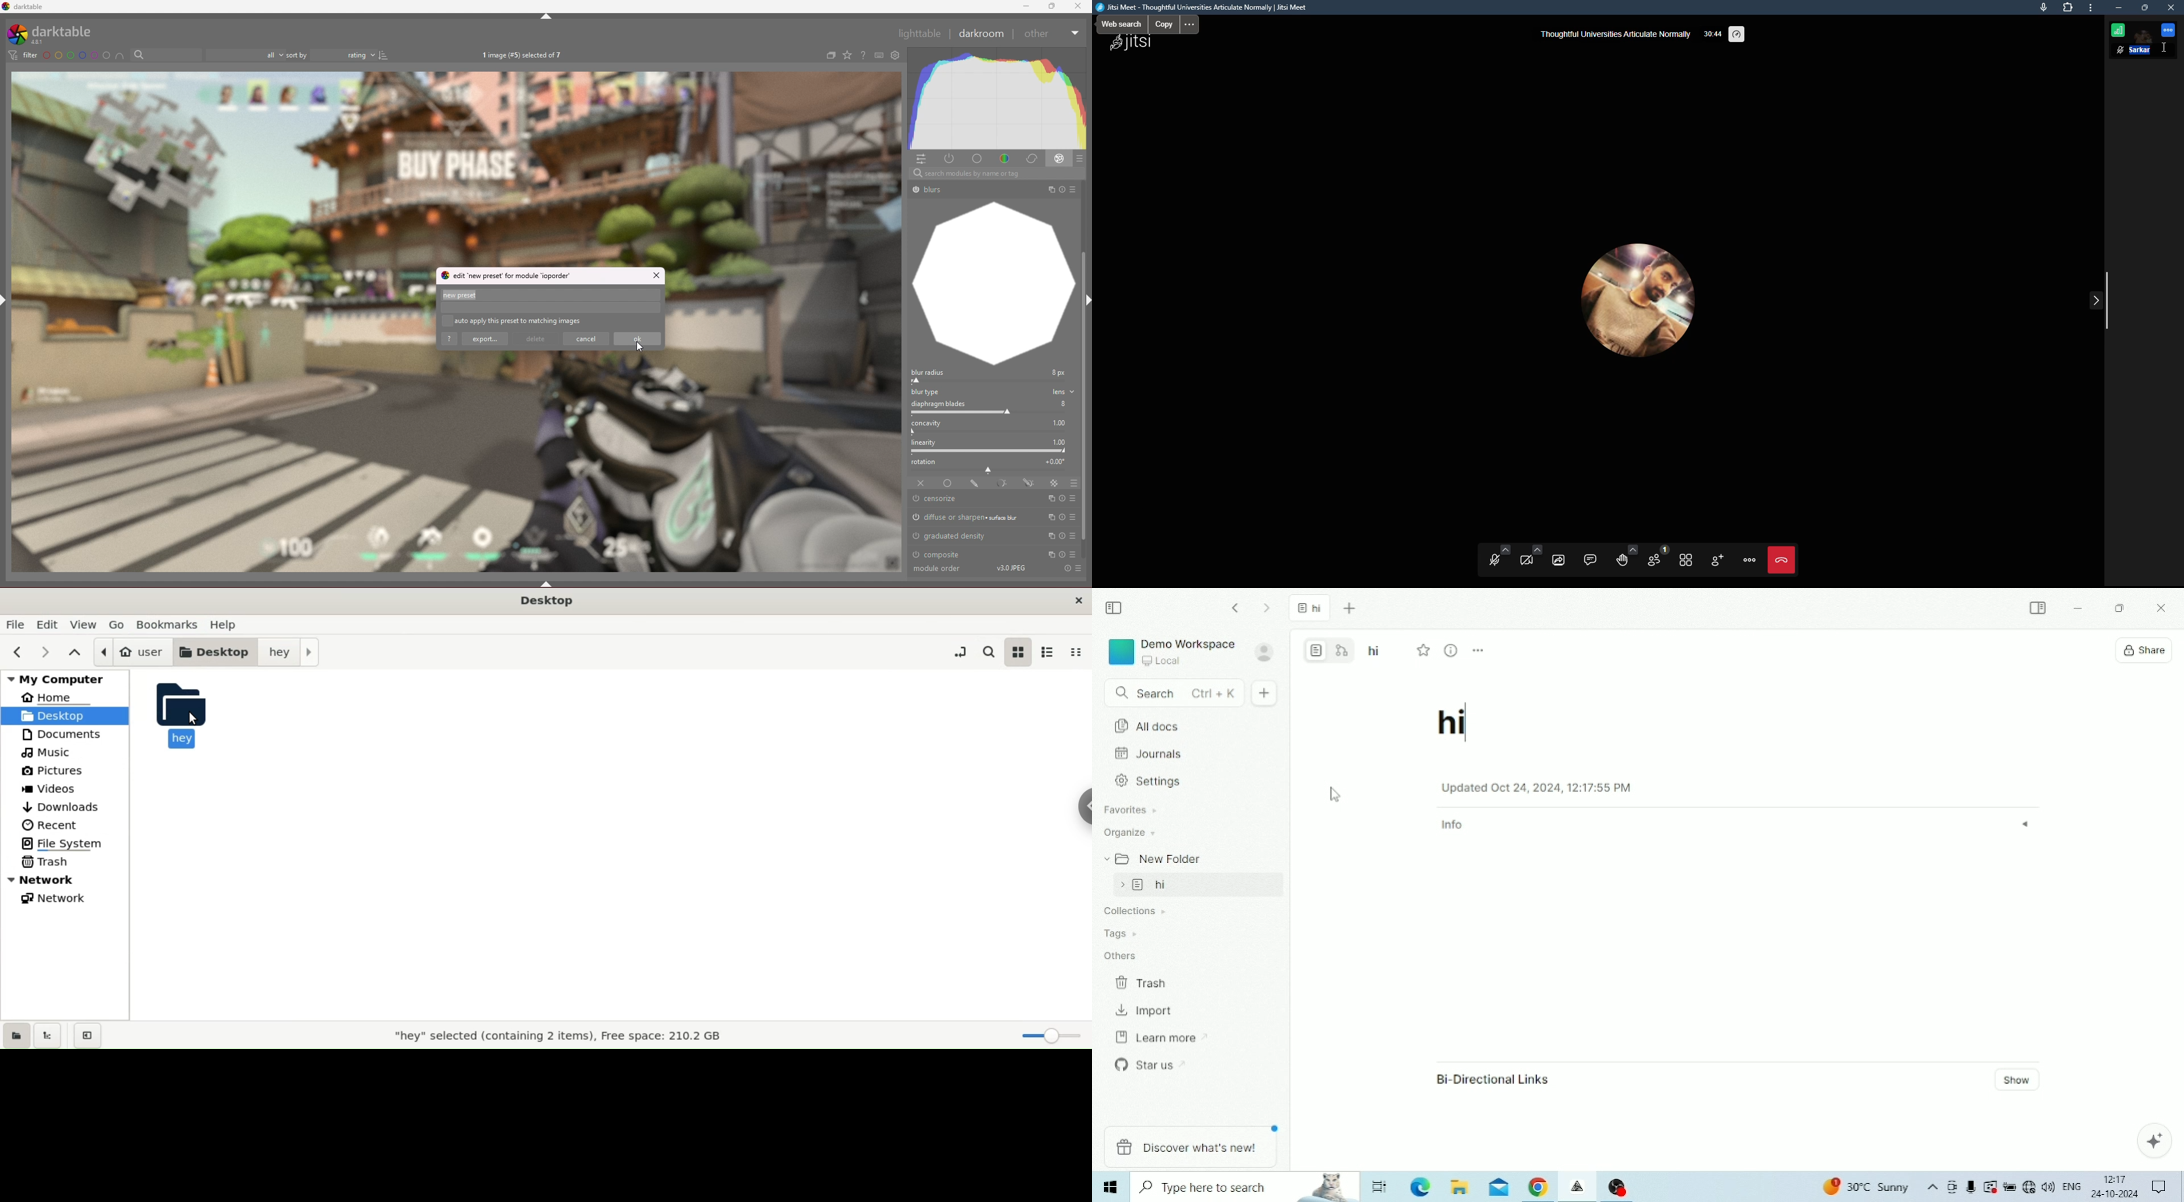 The height and width of the screenshot is (1204, 2184). Describe the element at coordinates (1006, 159) in the screenshot. I see `color` at that location.